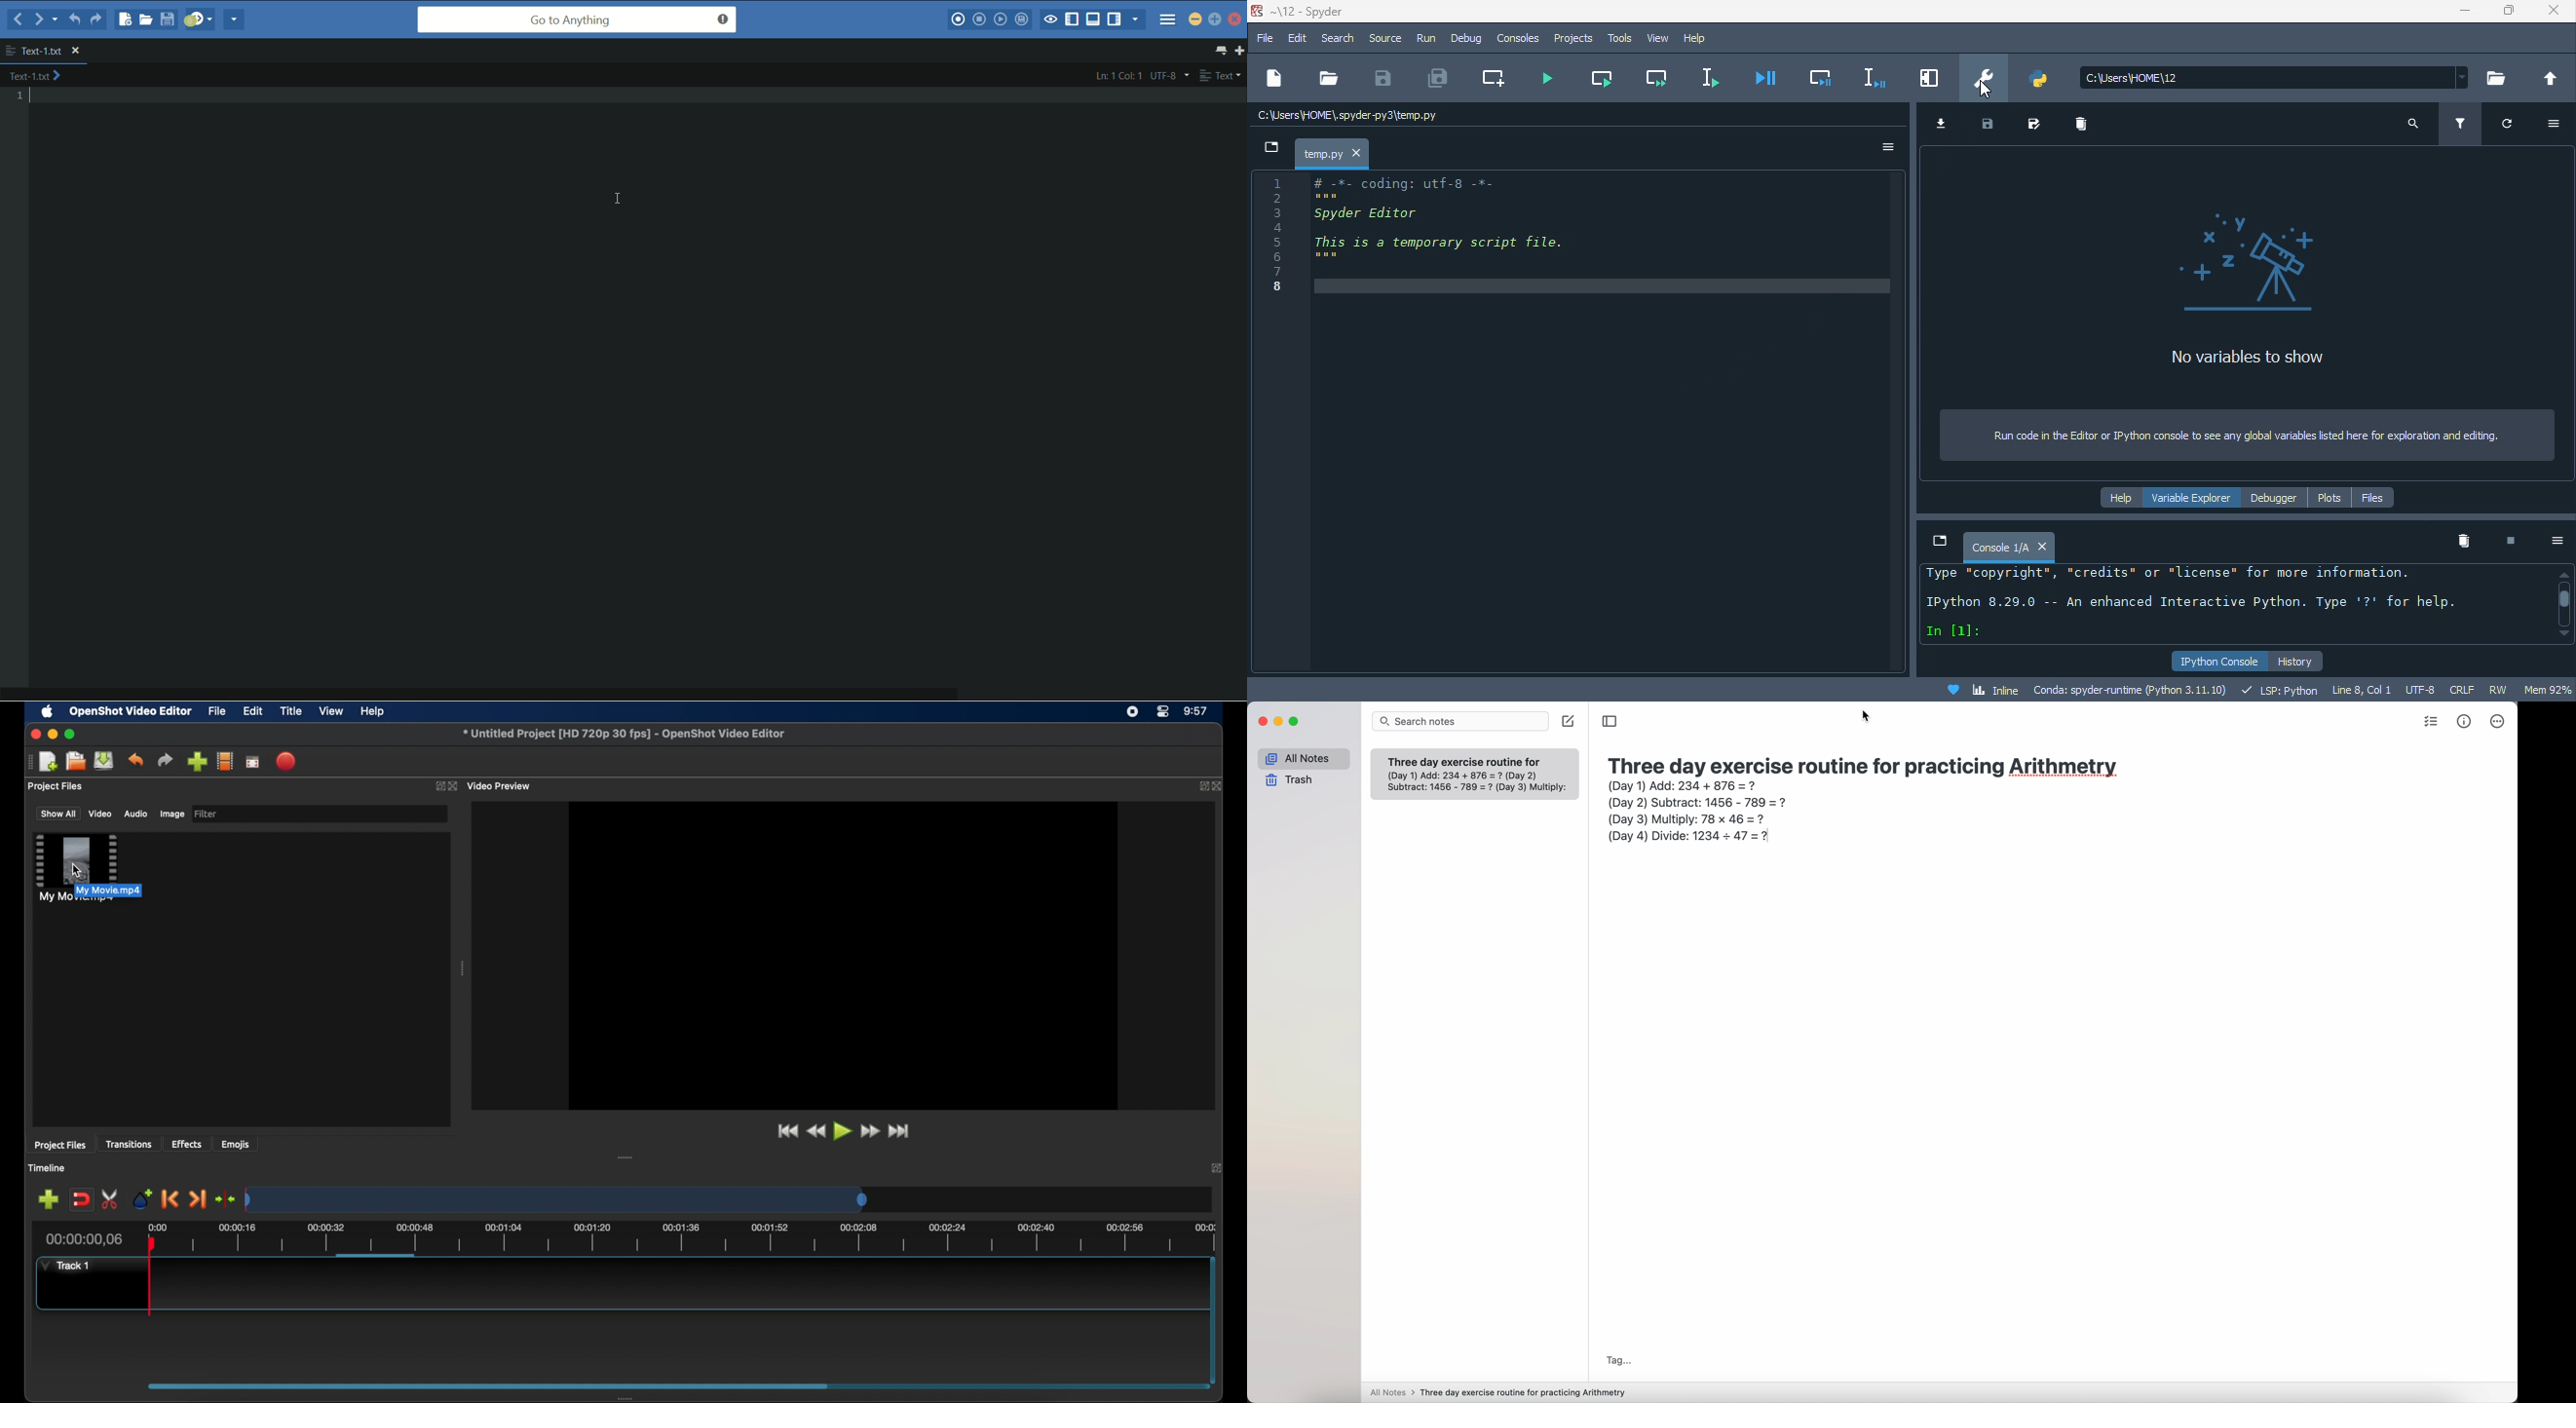 This screenshot has height=1428, width=2576. I want to click on effects, so click(187, 1144).